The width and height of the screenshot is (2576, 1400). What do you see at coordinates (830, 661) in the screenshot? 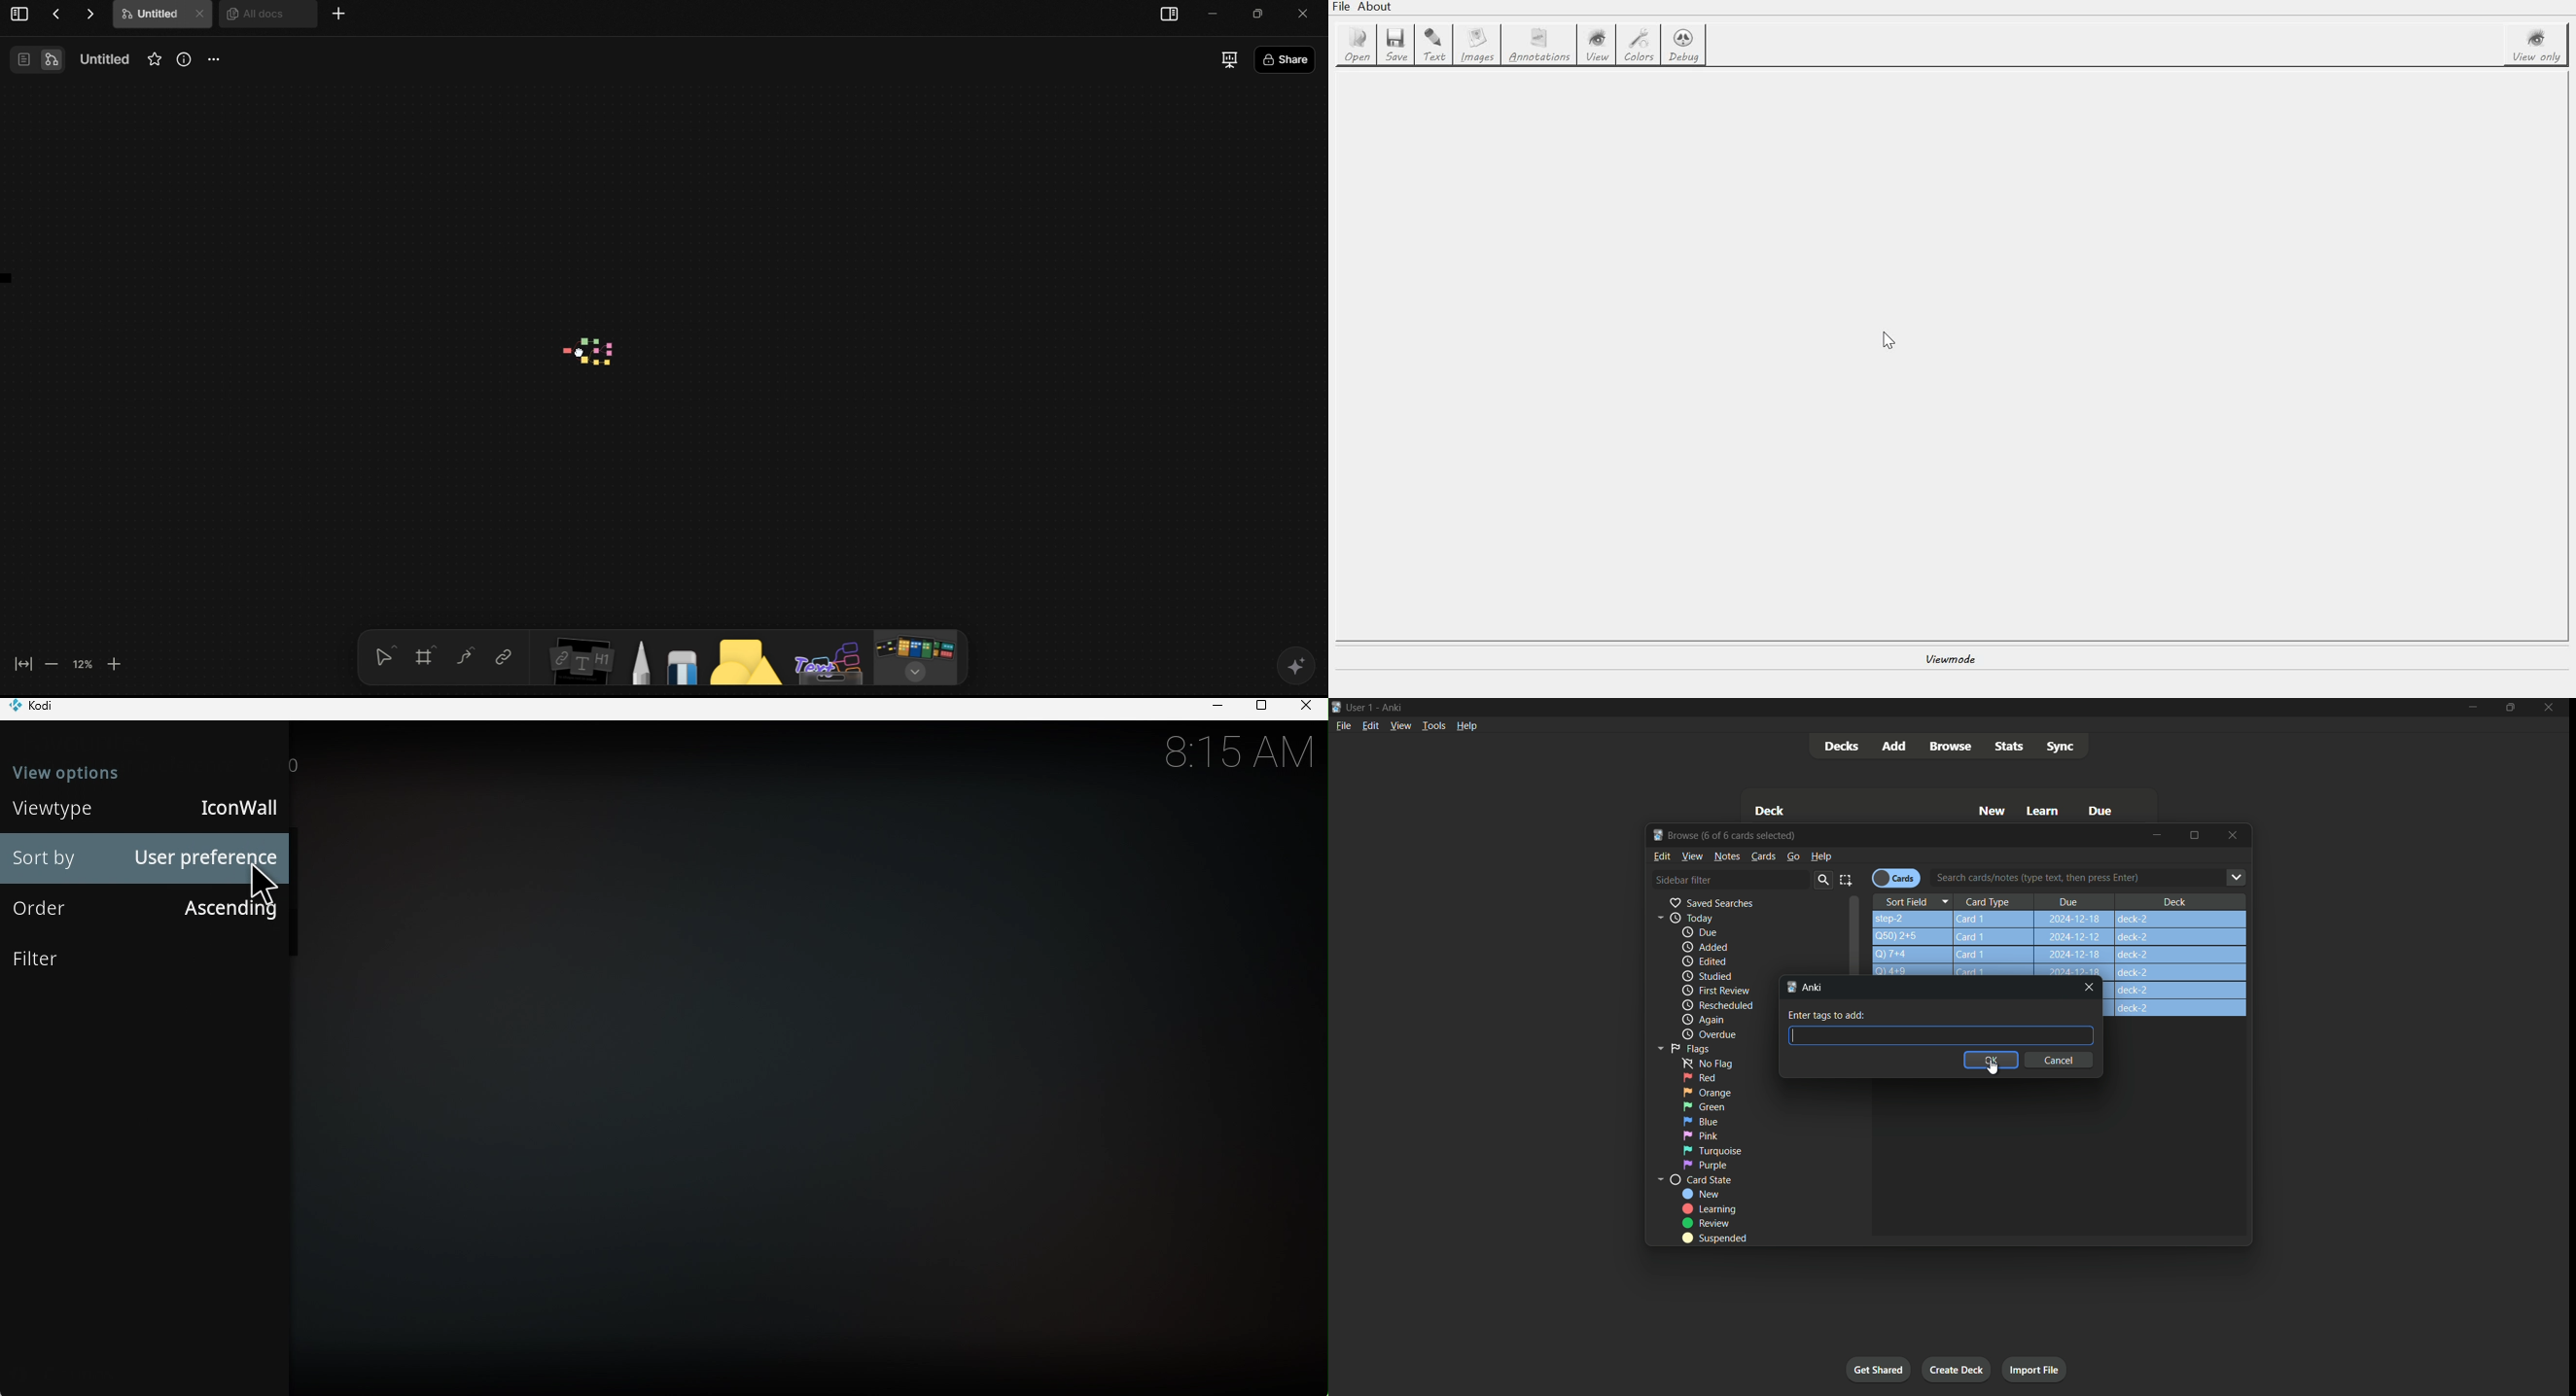
I see `Text Board Tool` at bounding box center [830, 661].